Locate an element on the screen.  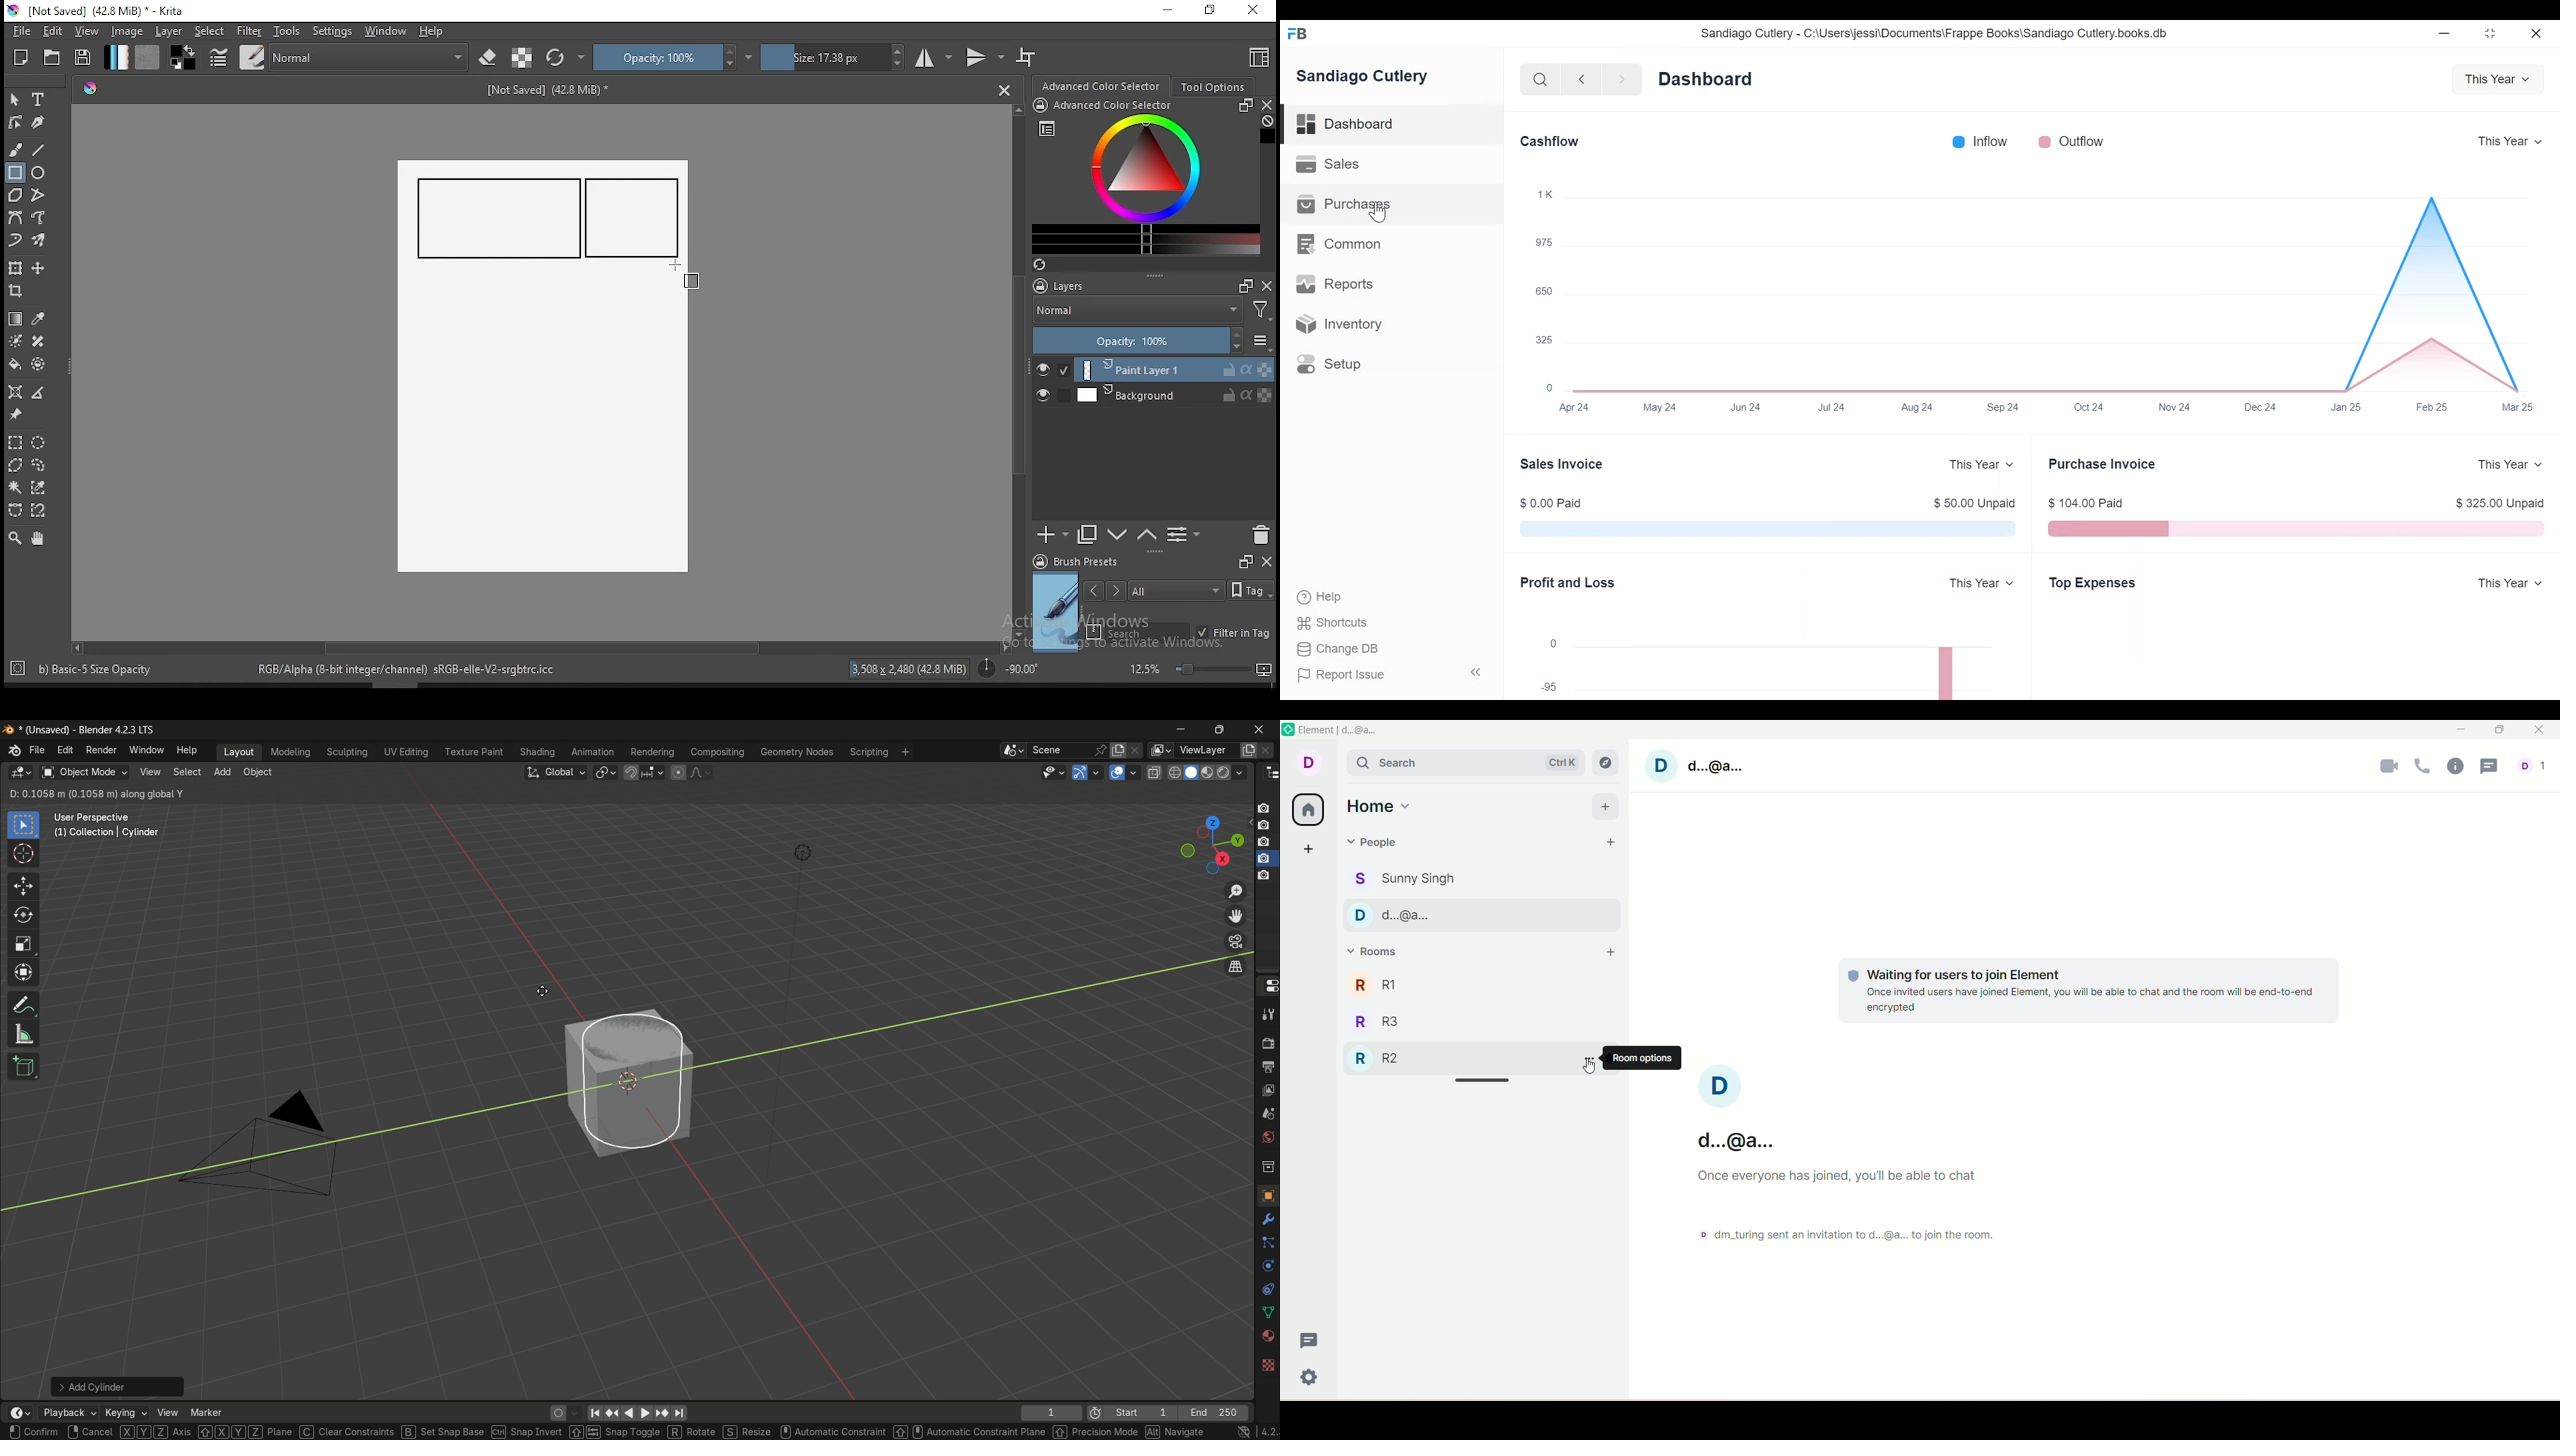
pattern is located at coordinates (147, 57).